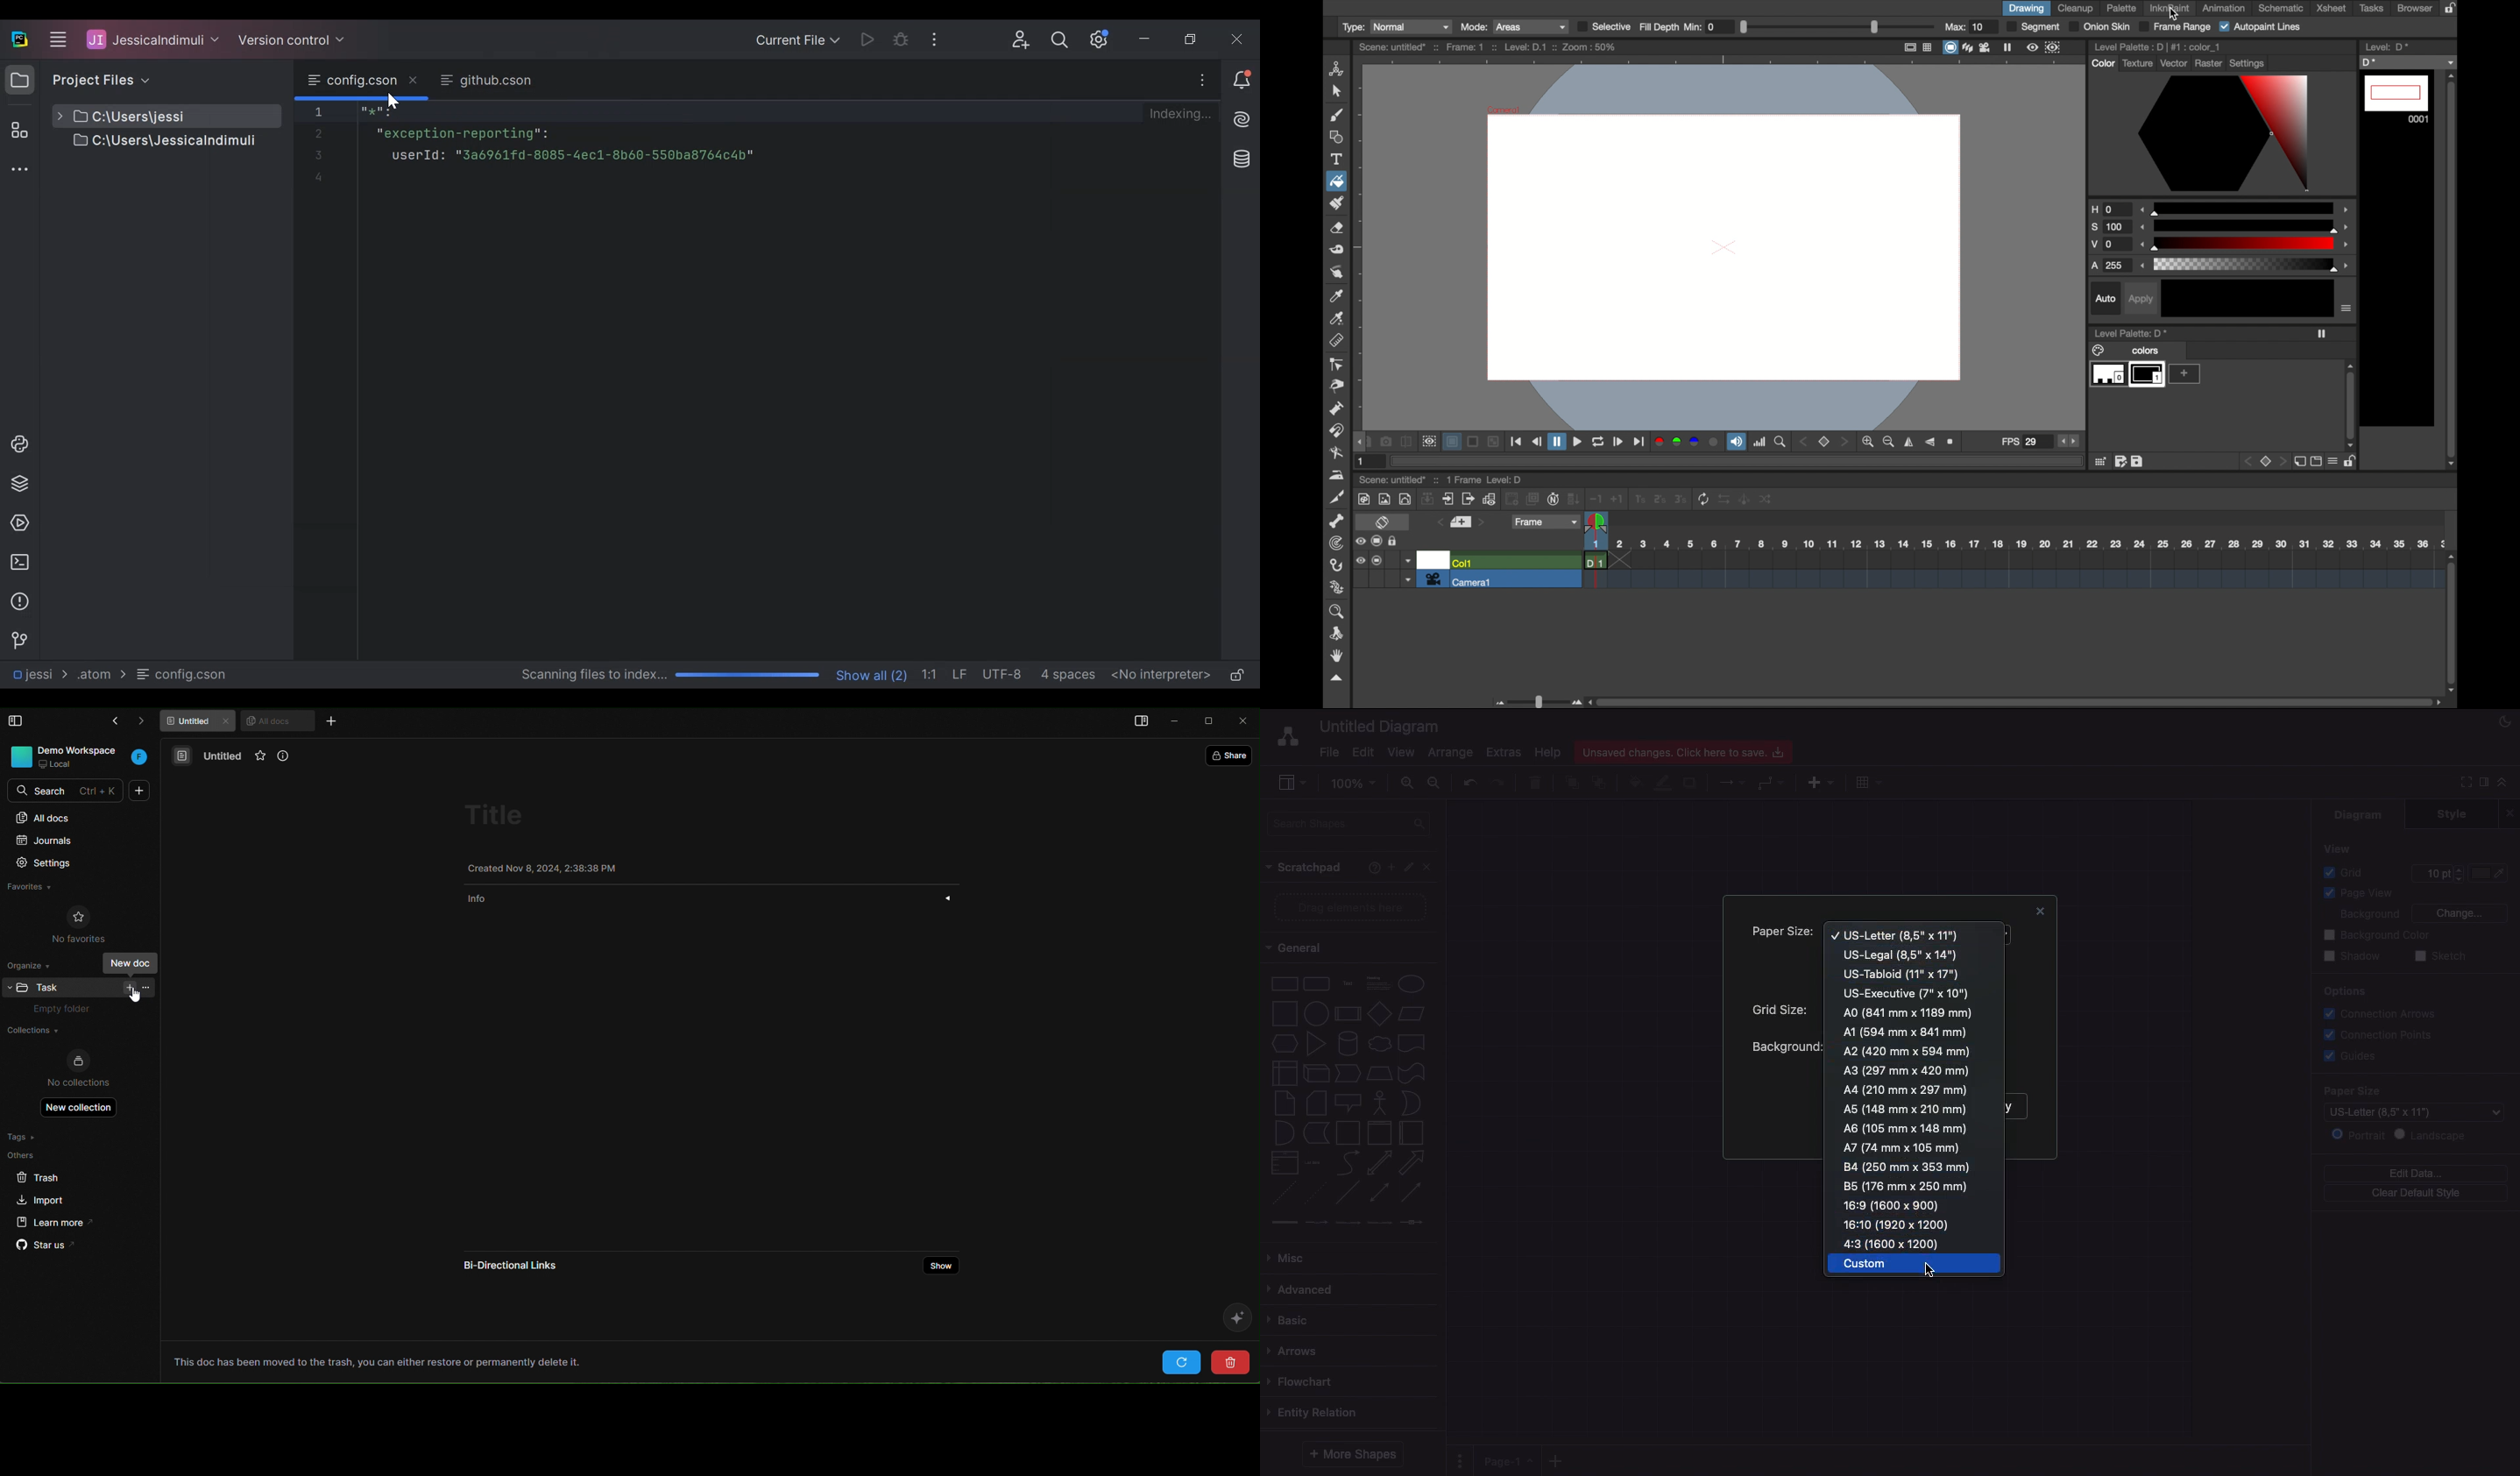 The height and width of the screenshot is (1484, 2520). What do you see at coordinates (1380, 1101) in the screenshot?
I see `Actor` at bounding box center [1380, 1101].